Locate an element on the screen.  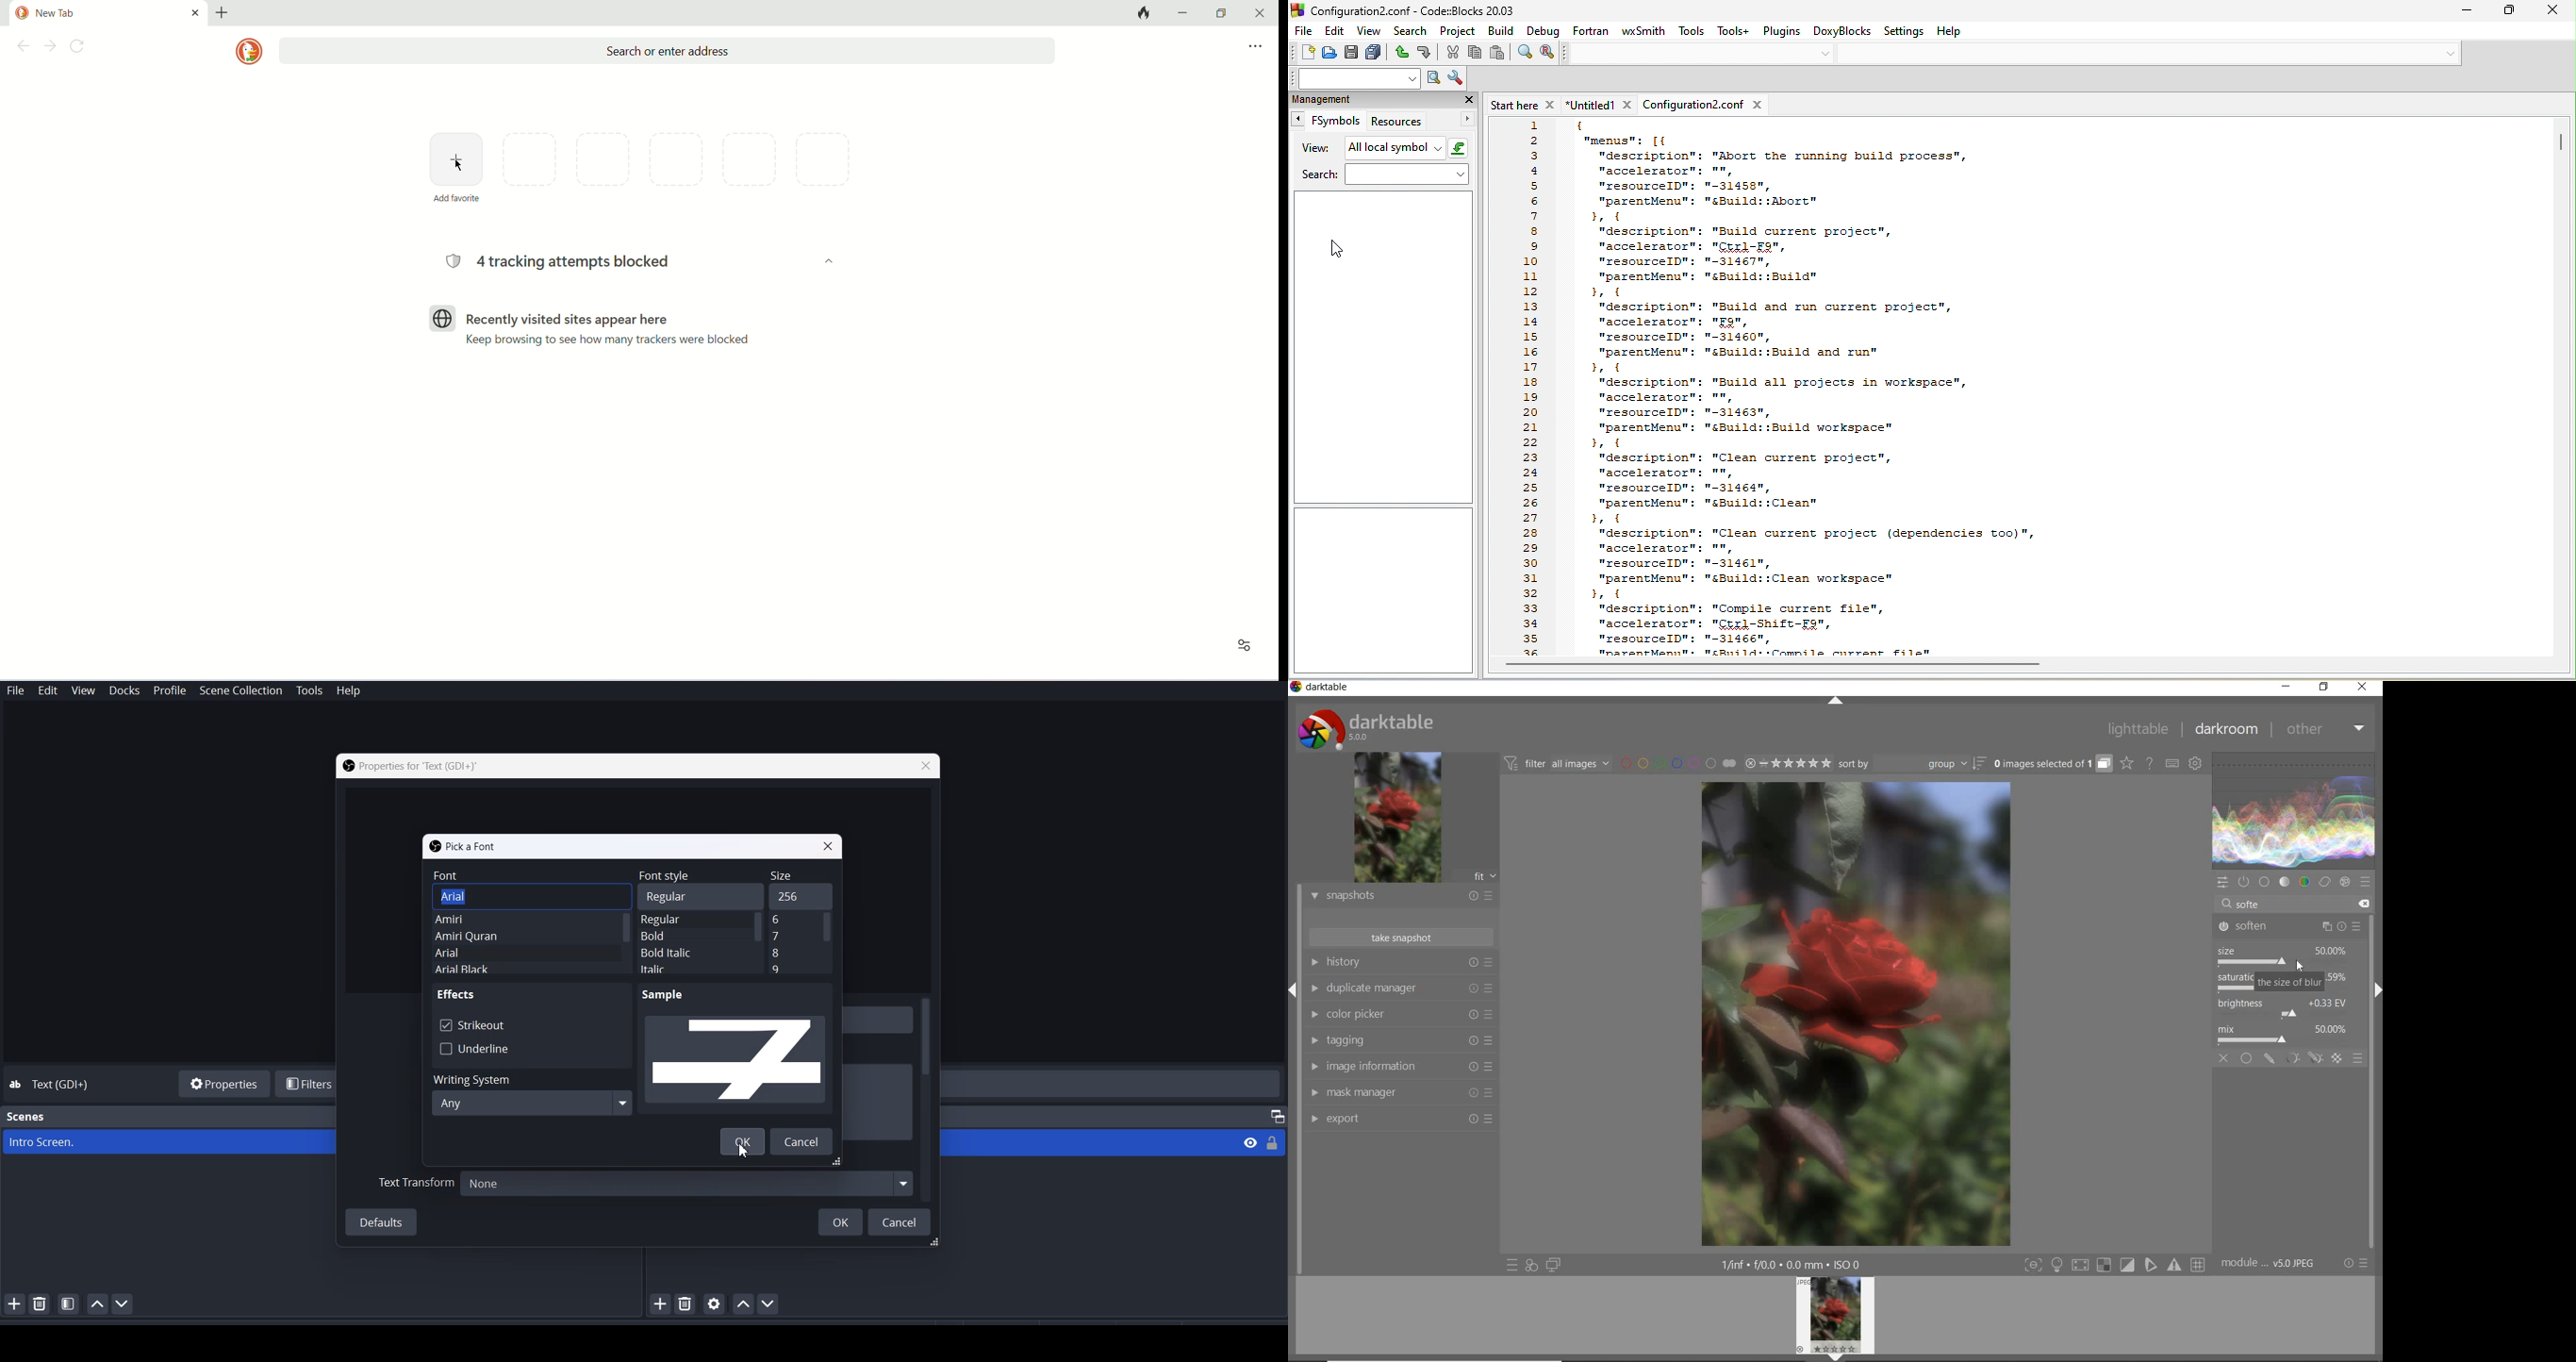
View is located at coordinates (84, 691).